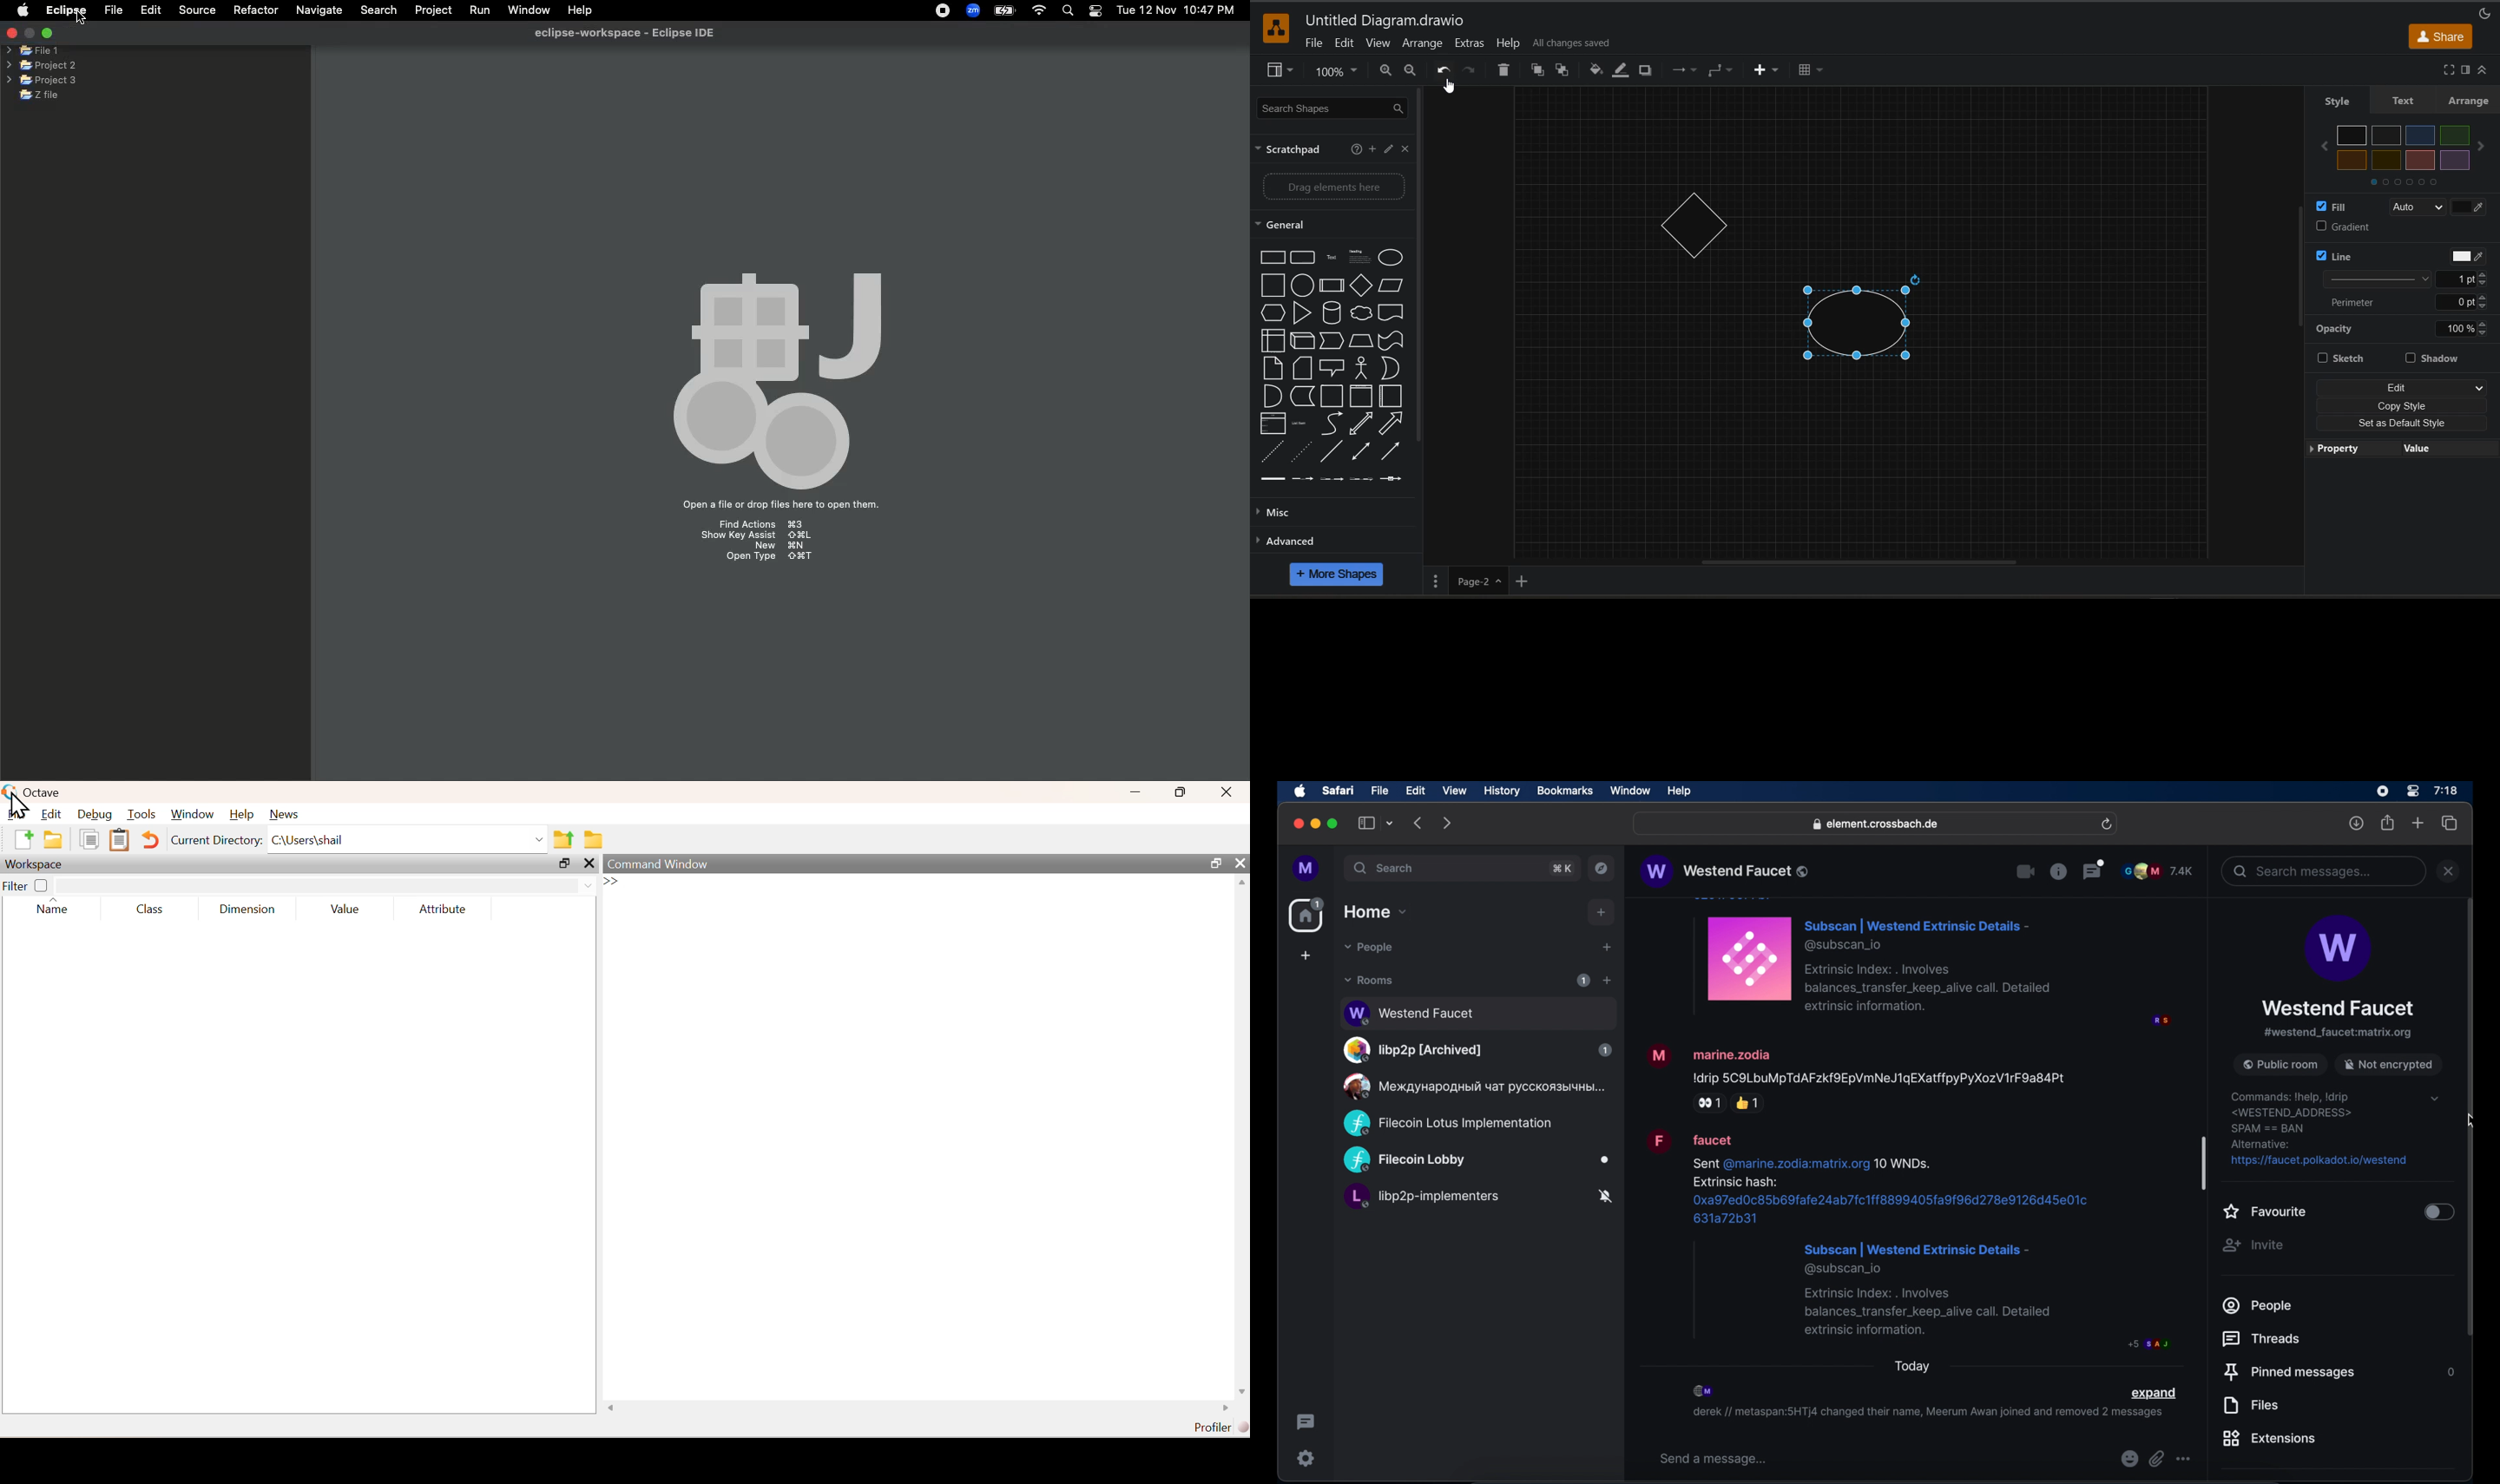 The height and width of the screenshot is (1484, 2520). What do you see at coordinates (1288, 150) in the screenshot?
I see `scratchpad` at bounding box center [1288, 150].